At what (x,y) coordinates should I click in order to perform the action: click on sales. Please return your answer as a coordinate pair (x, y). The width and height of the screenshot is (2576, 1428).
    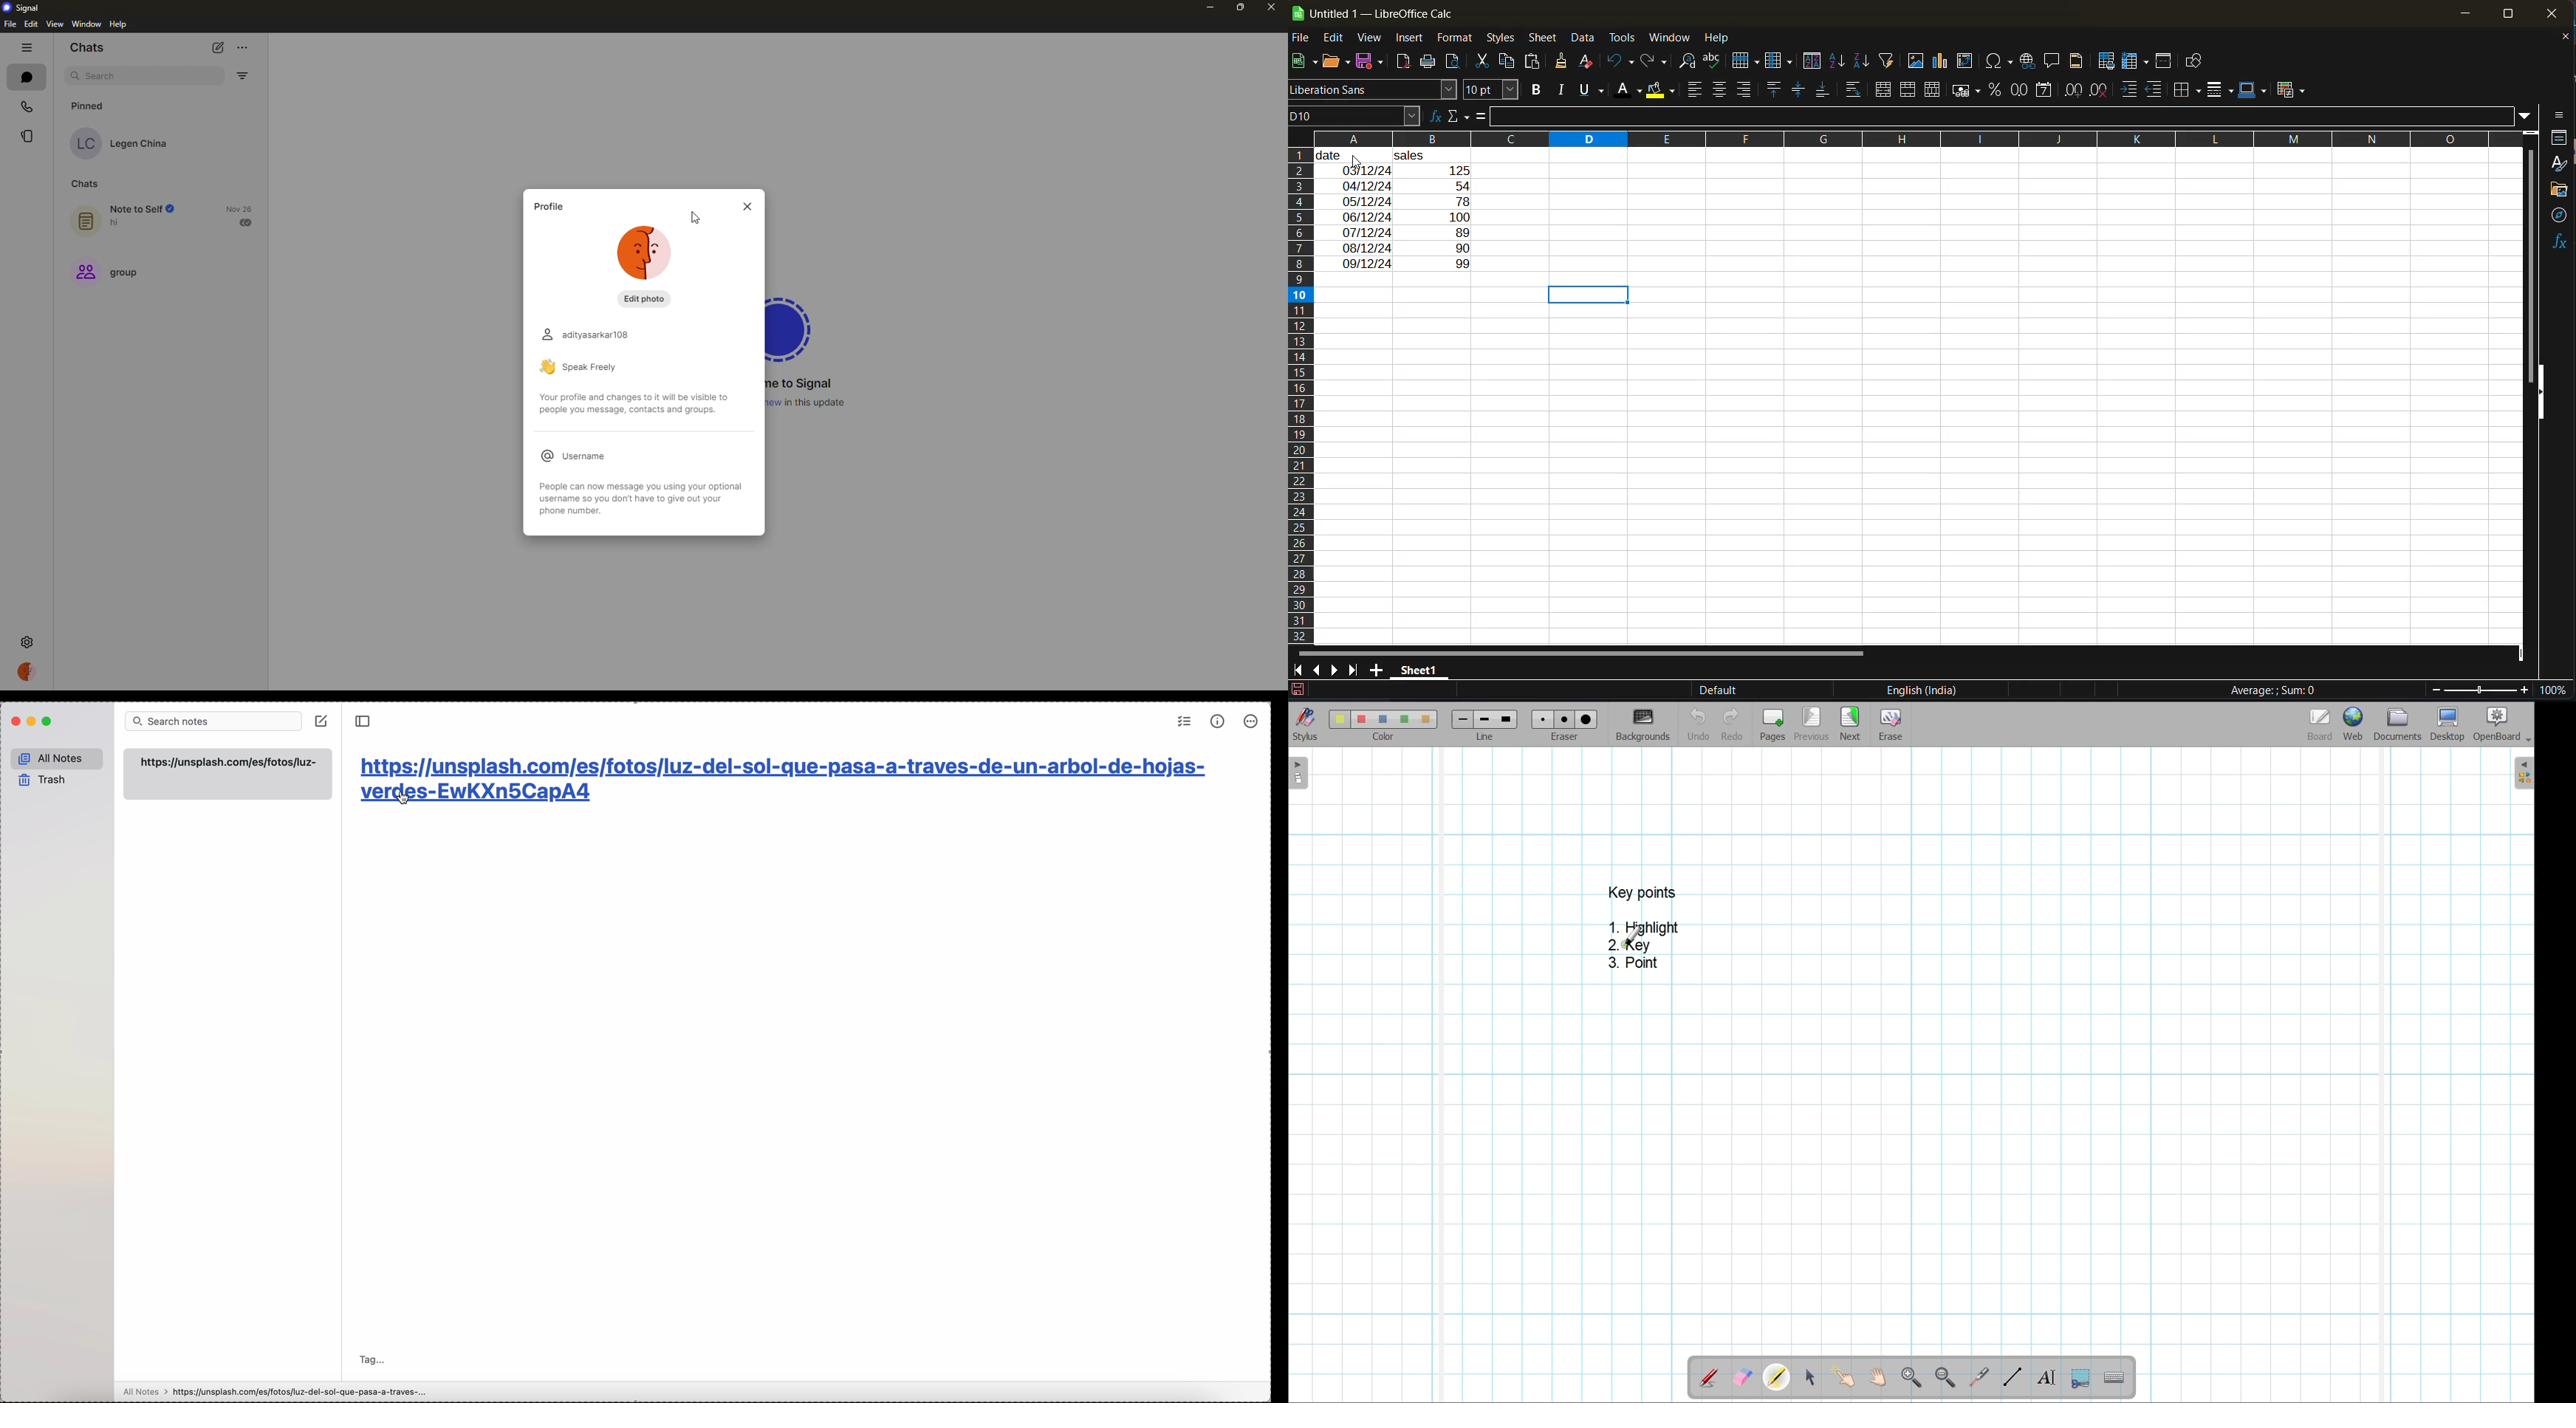
    Looking at the image, I should click on (1437, 156).